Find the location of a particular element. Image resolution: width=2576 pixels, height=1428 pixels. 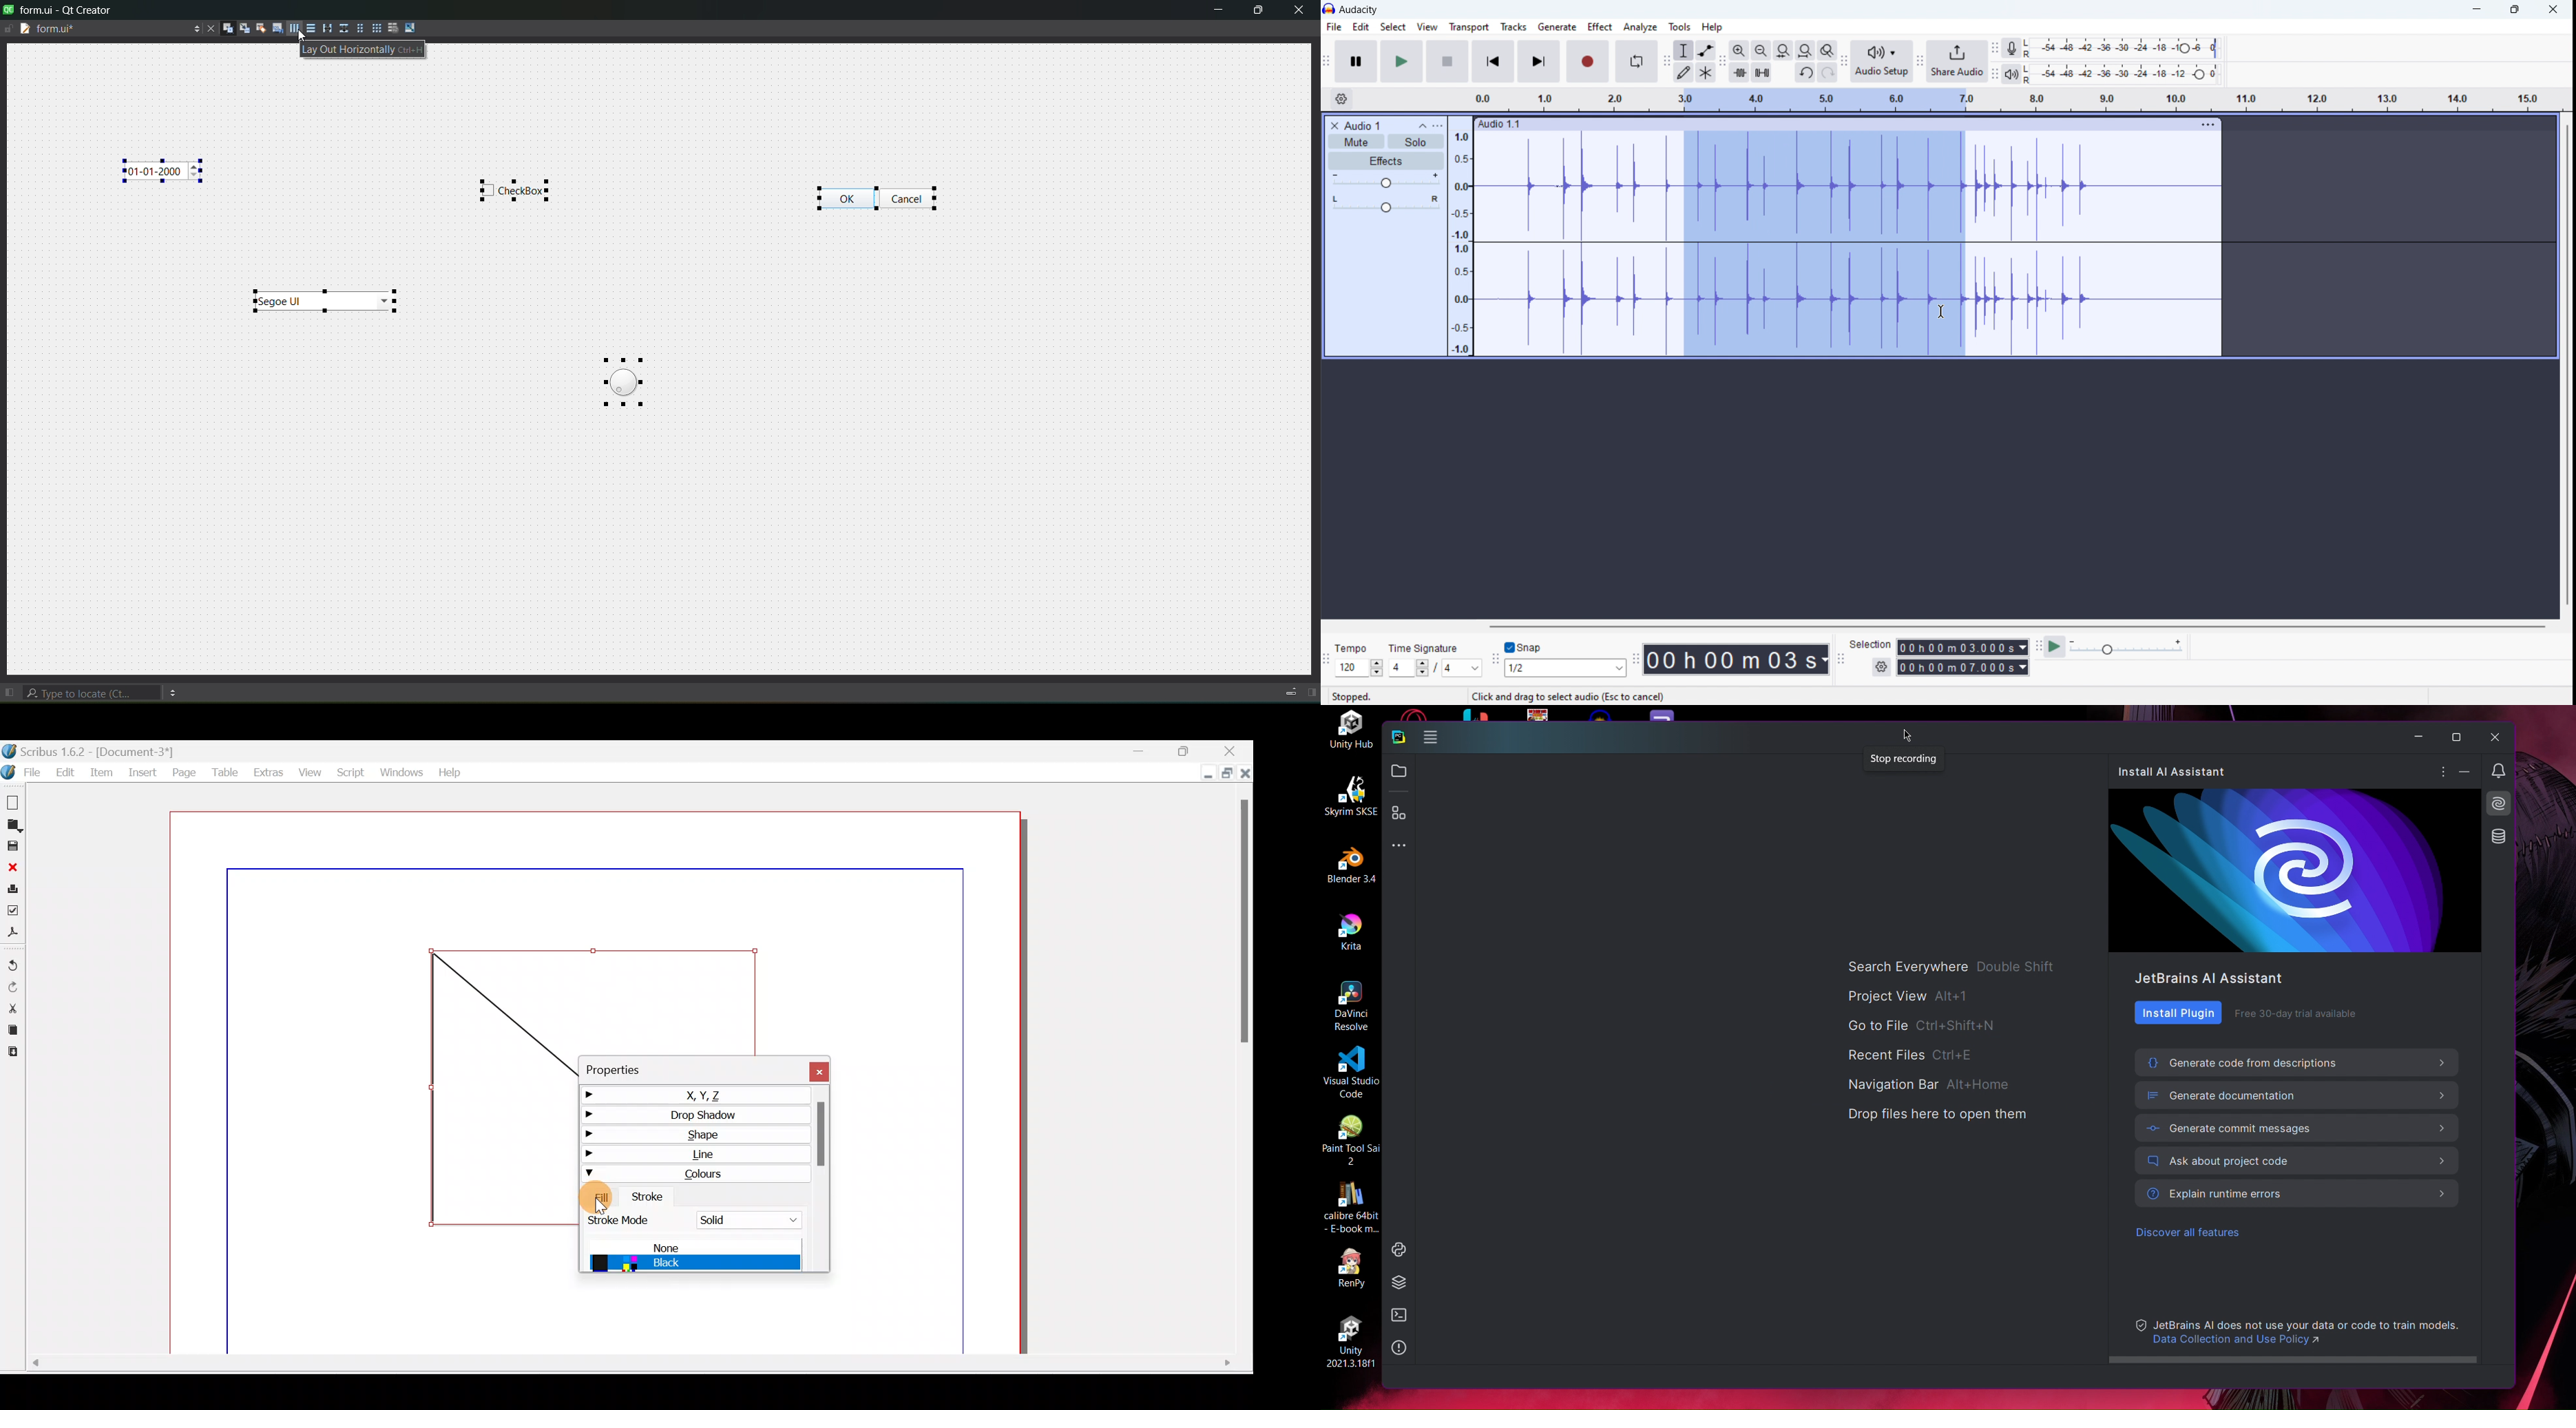

playback meter is located at coordinates (2015, 74).